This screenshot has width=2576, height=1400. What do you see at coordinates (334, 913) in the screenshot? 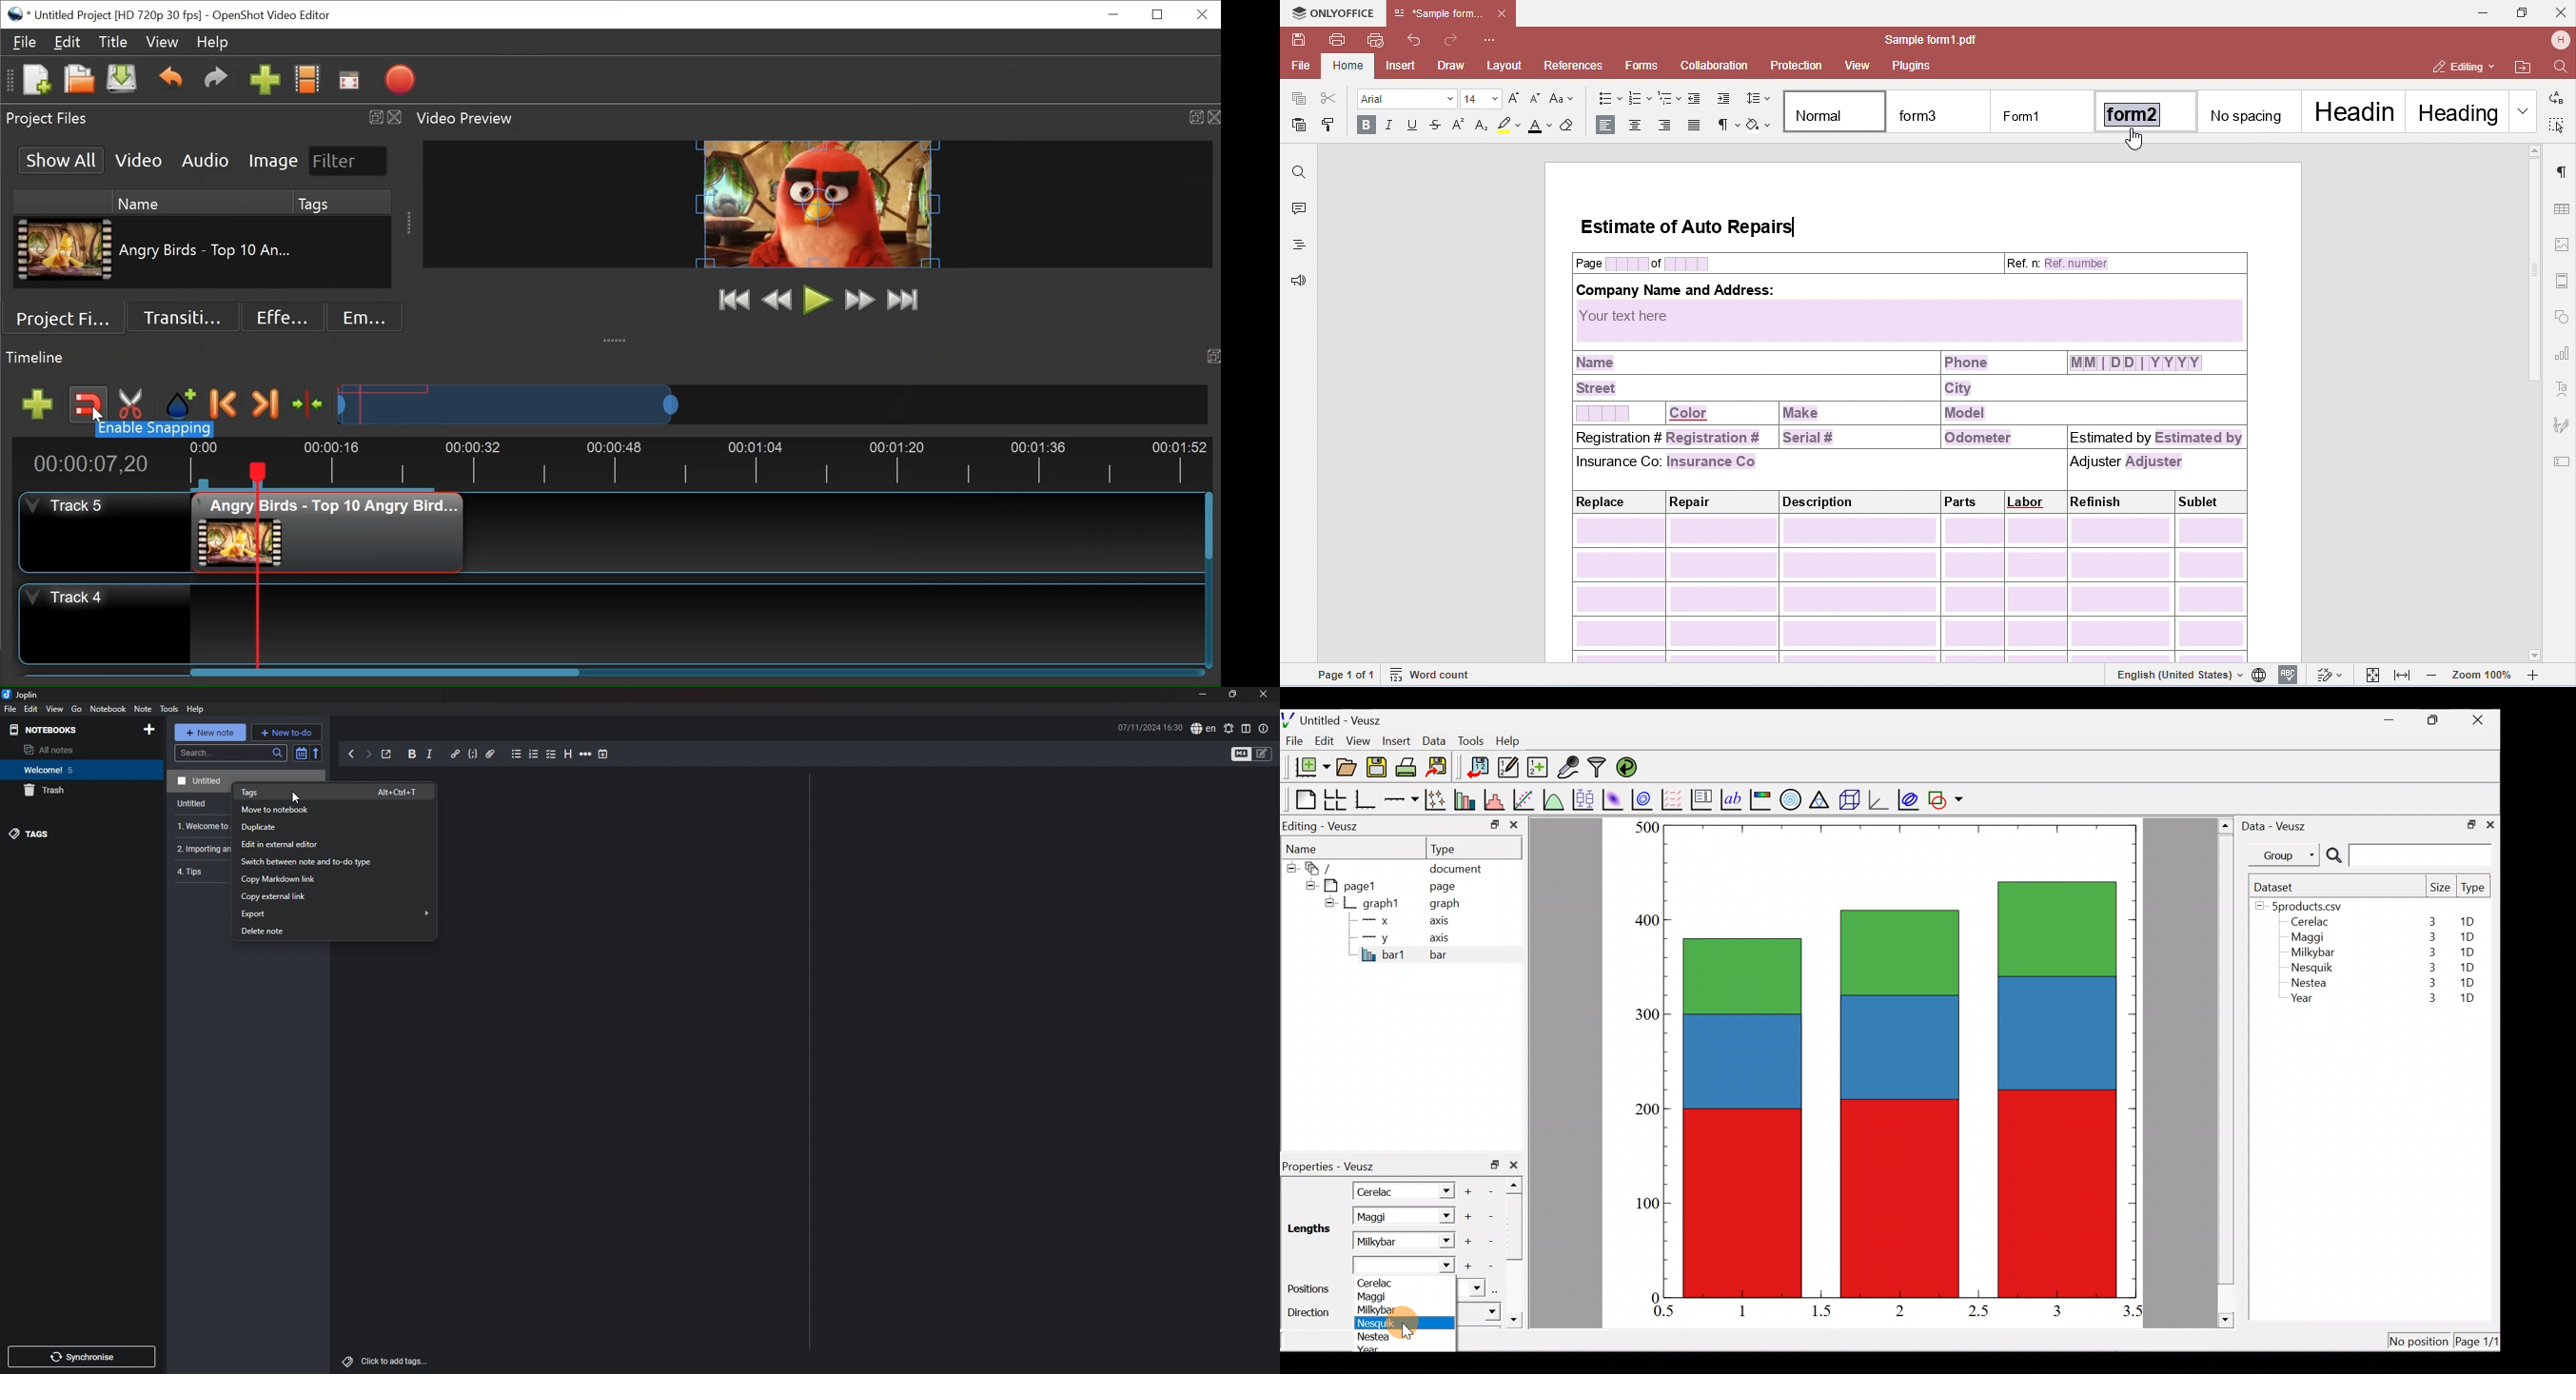
I see `export` at bounding box center [334, 913].